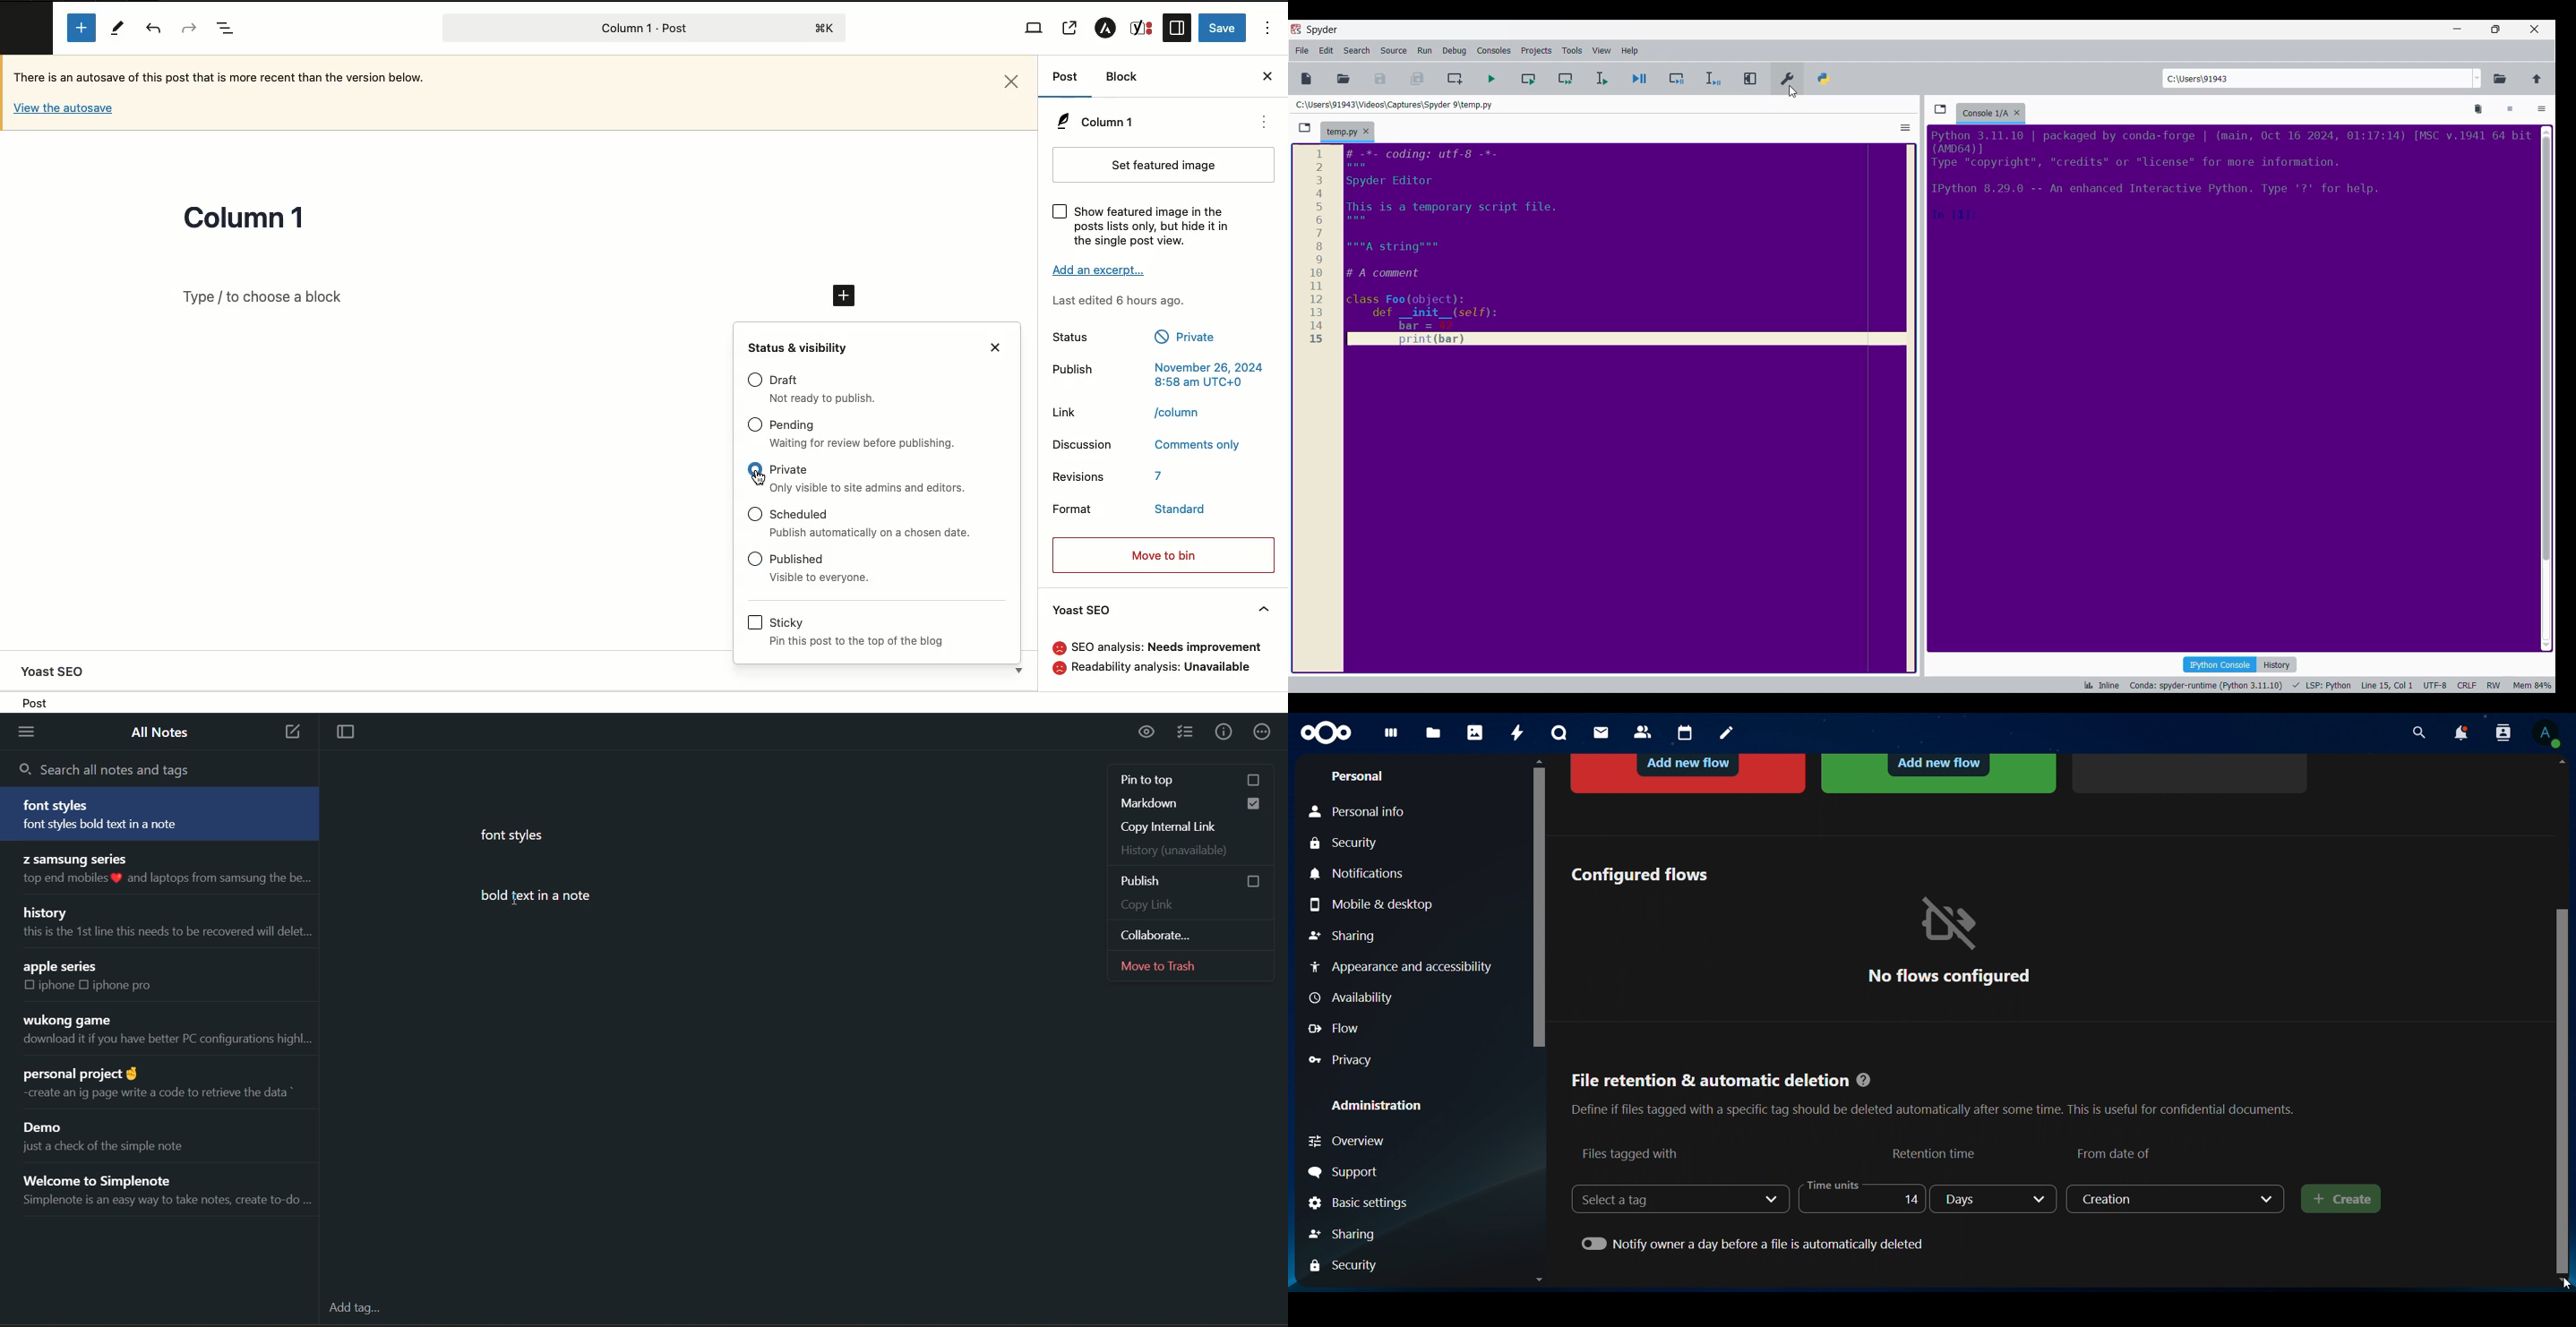 Image resolution: width=2576 pixels, height=1344 pixels. Describe the element at coordinates (1307, 79) in the screenshot. I see `New file` at that location.